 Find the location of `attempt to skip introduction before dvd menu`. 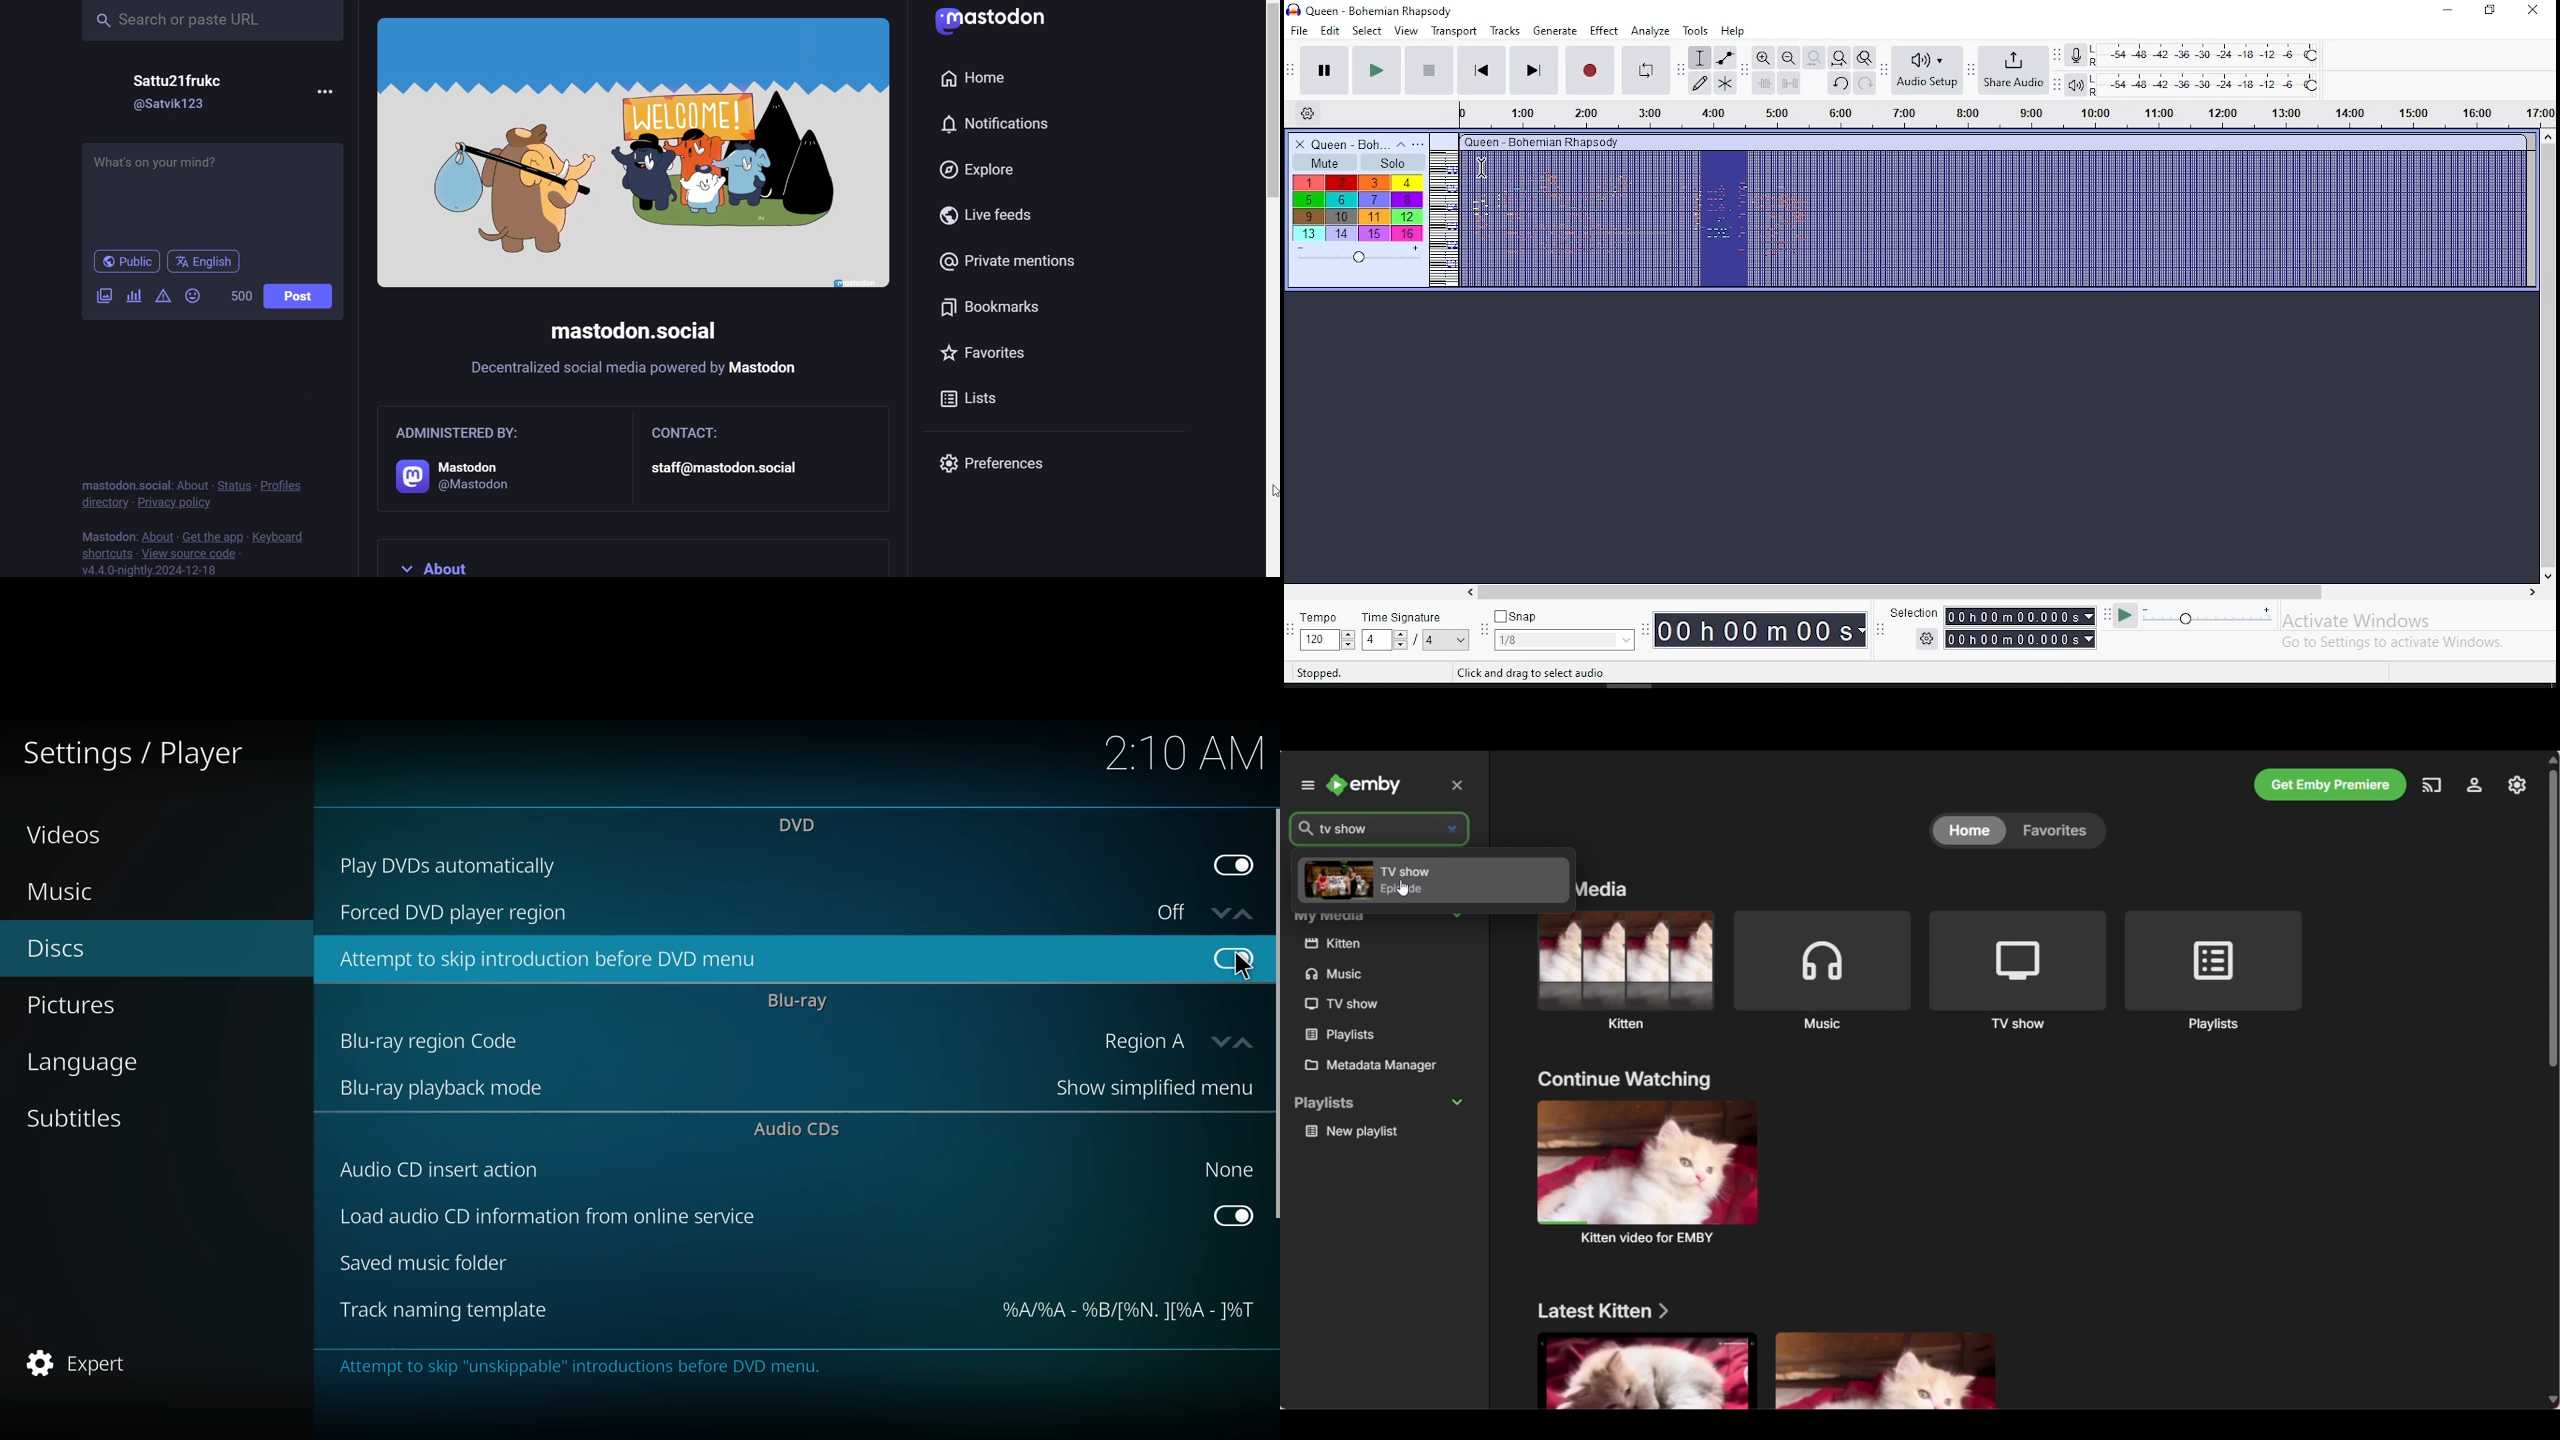

attempt to skip introduction before dvd menu is located at coordinates (561, 959).